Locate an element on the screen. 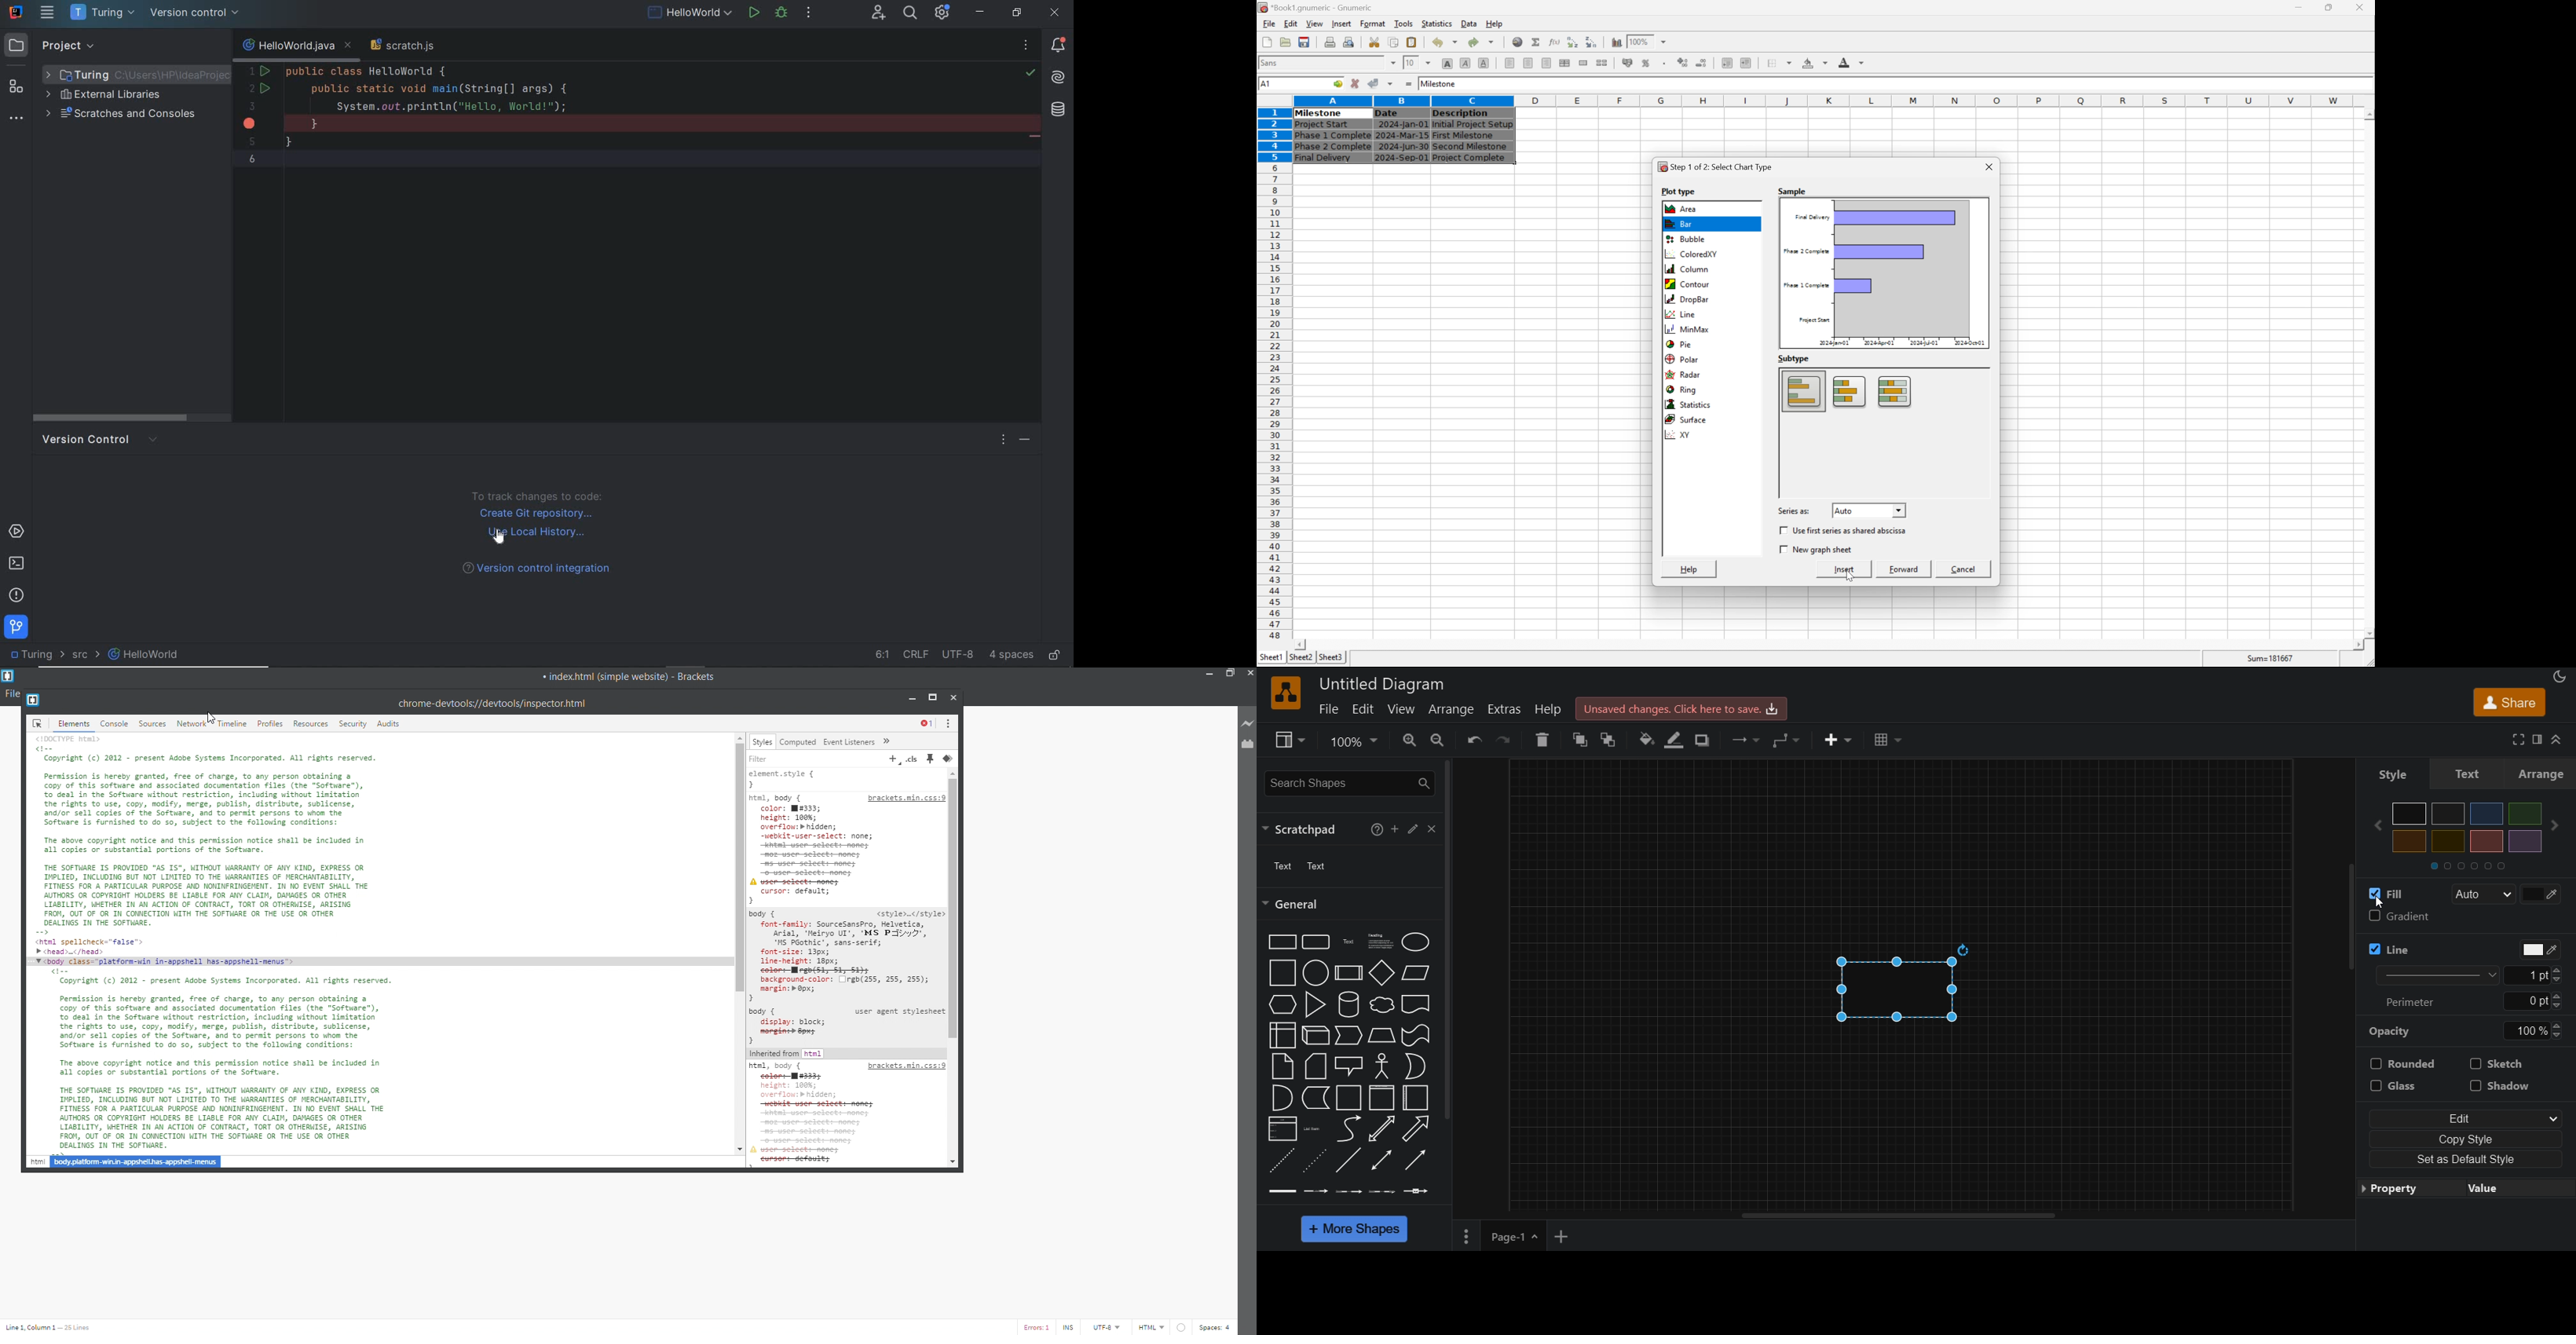 The width and height of the screenshot is (2576, 1344). copy style is located at coordinates (2469, 1139).